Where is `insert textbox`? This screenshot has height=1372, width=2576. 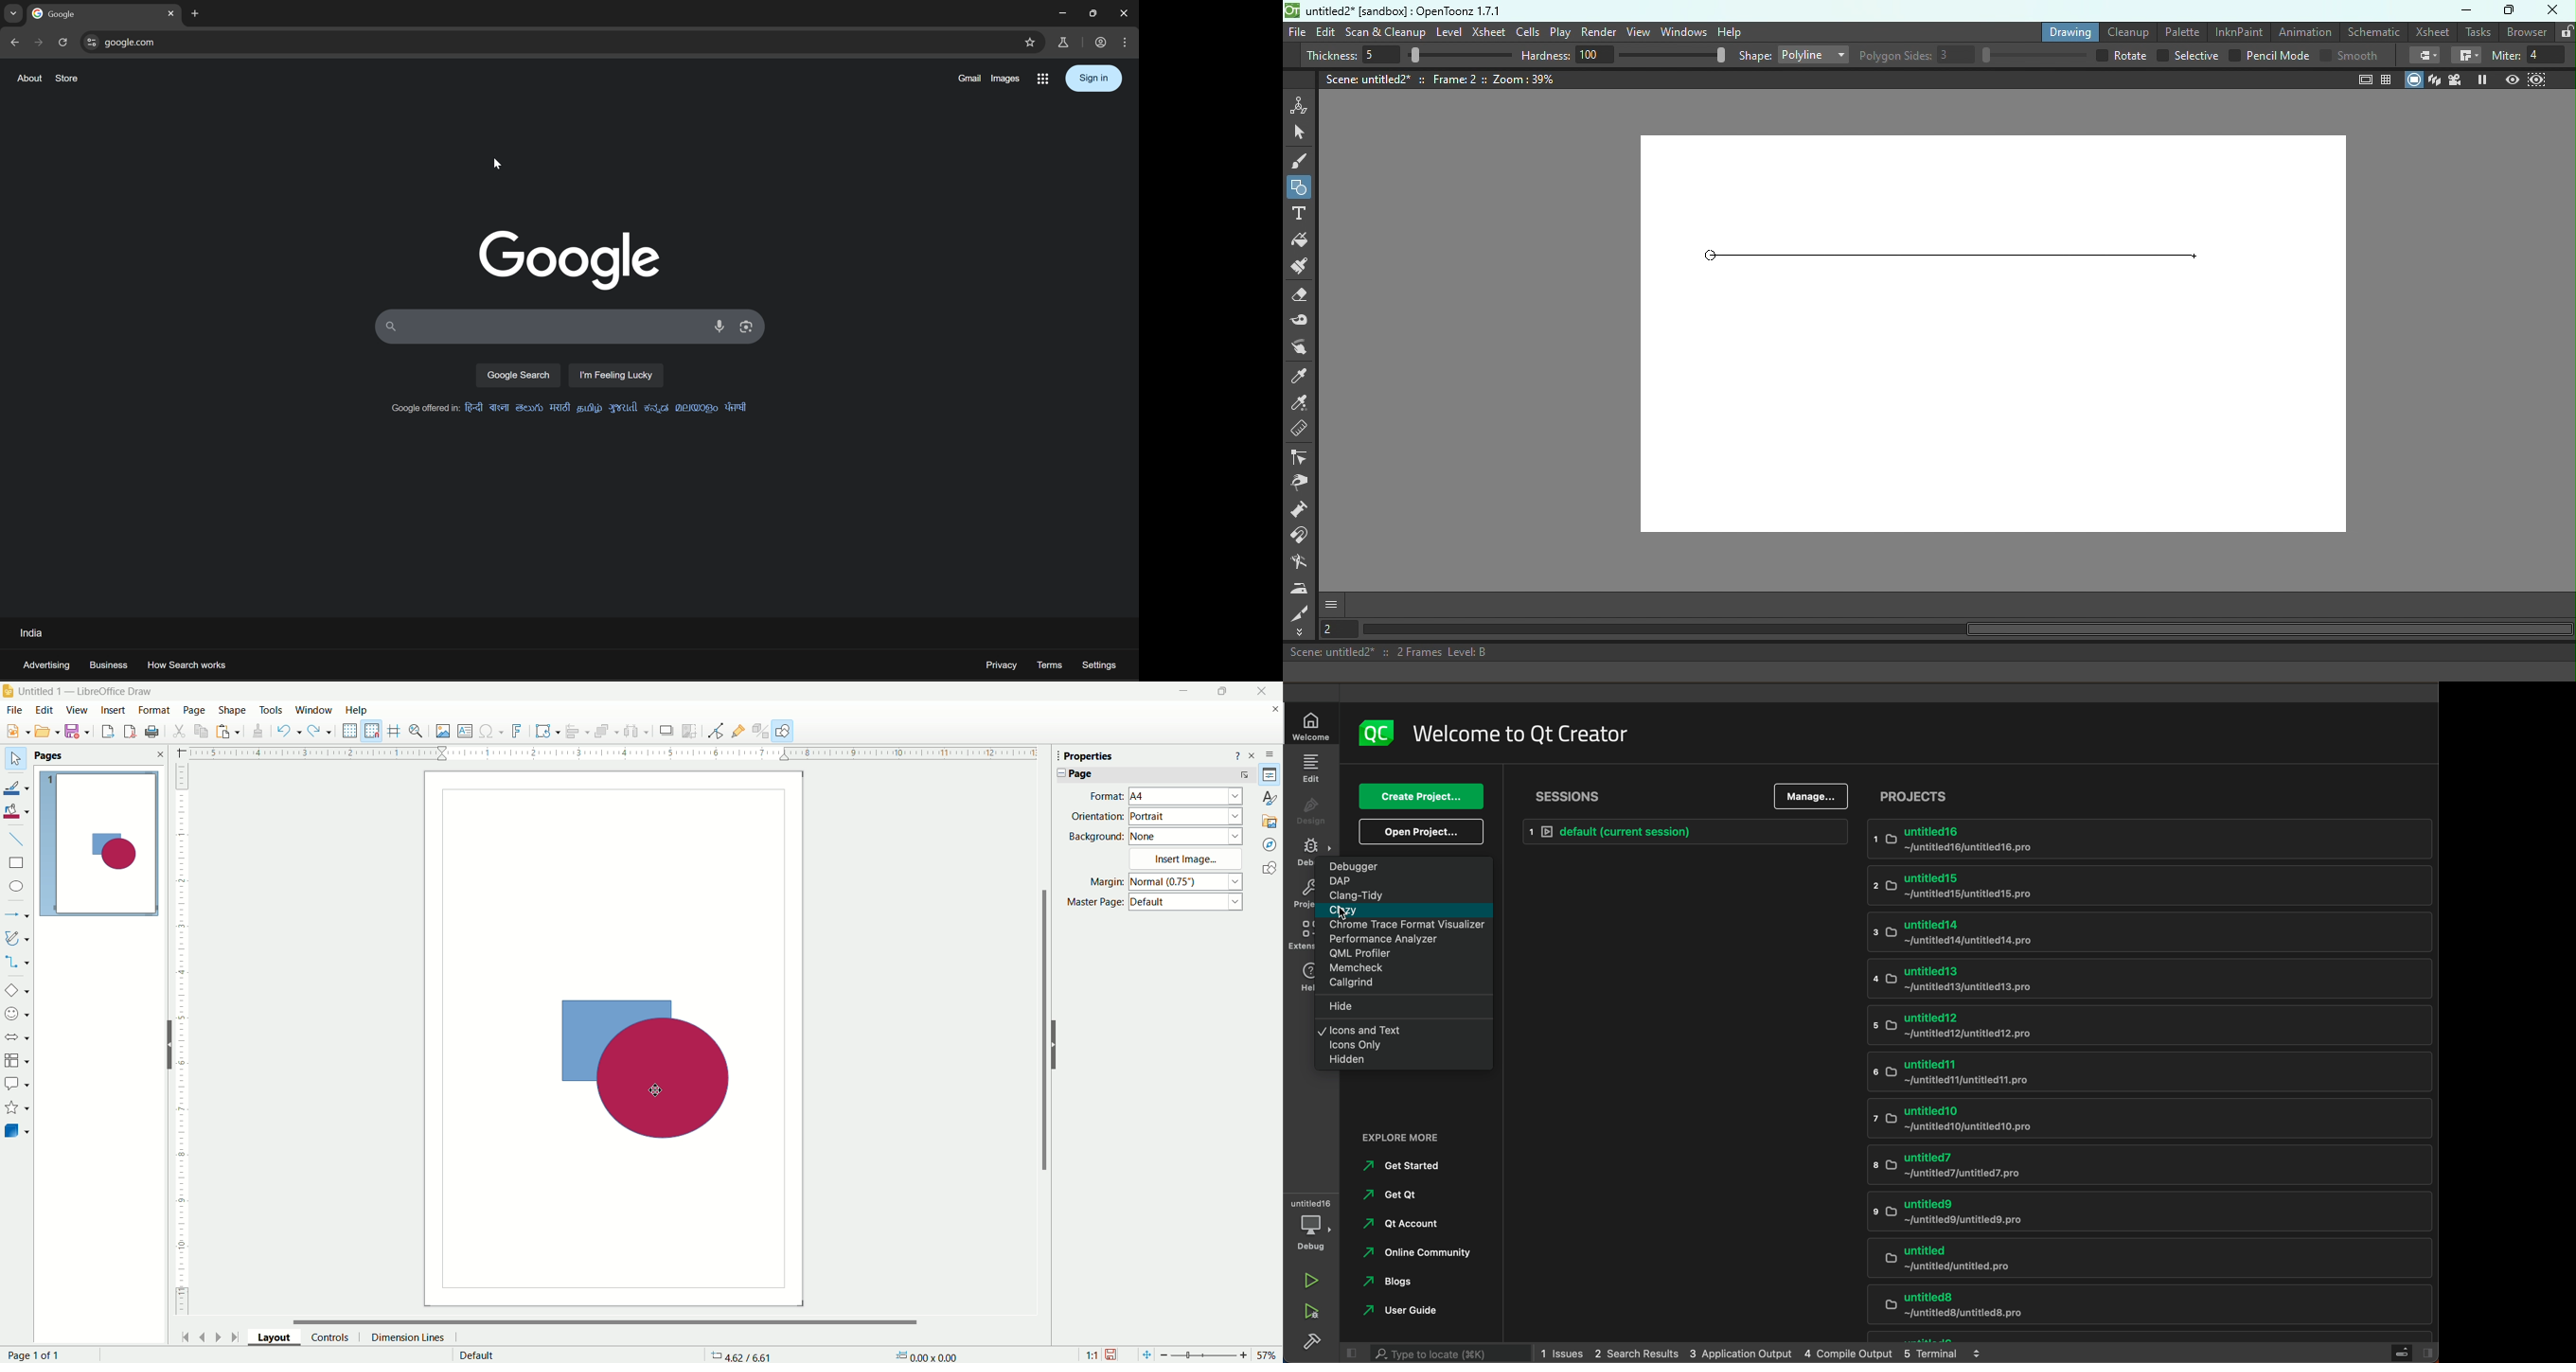 insert textbox is located at coordinates (464, 731).